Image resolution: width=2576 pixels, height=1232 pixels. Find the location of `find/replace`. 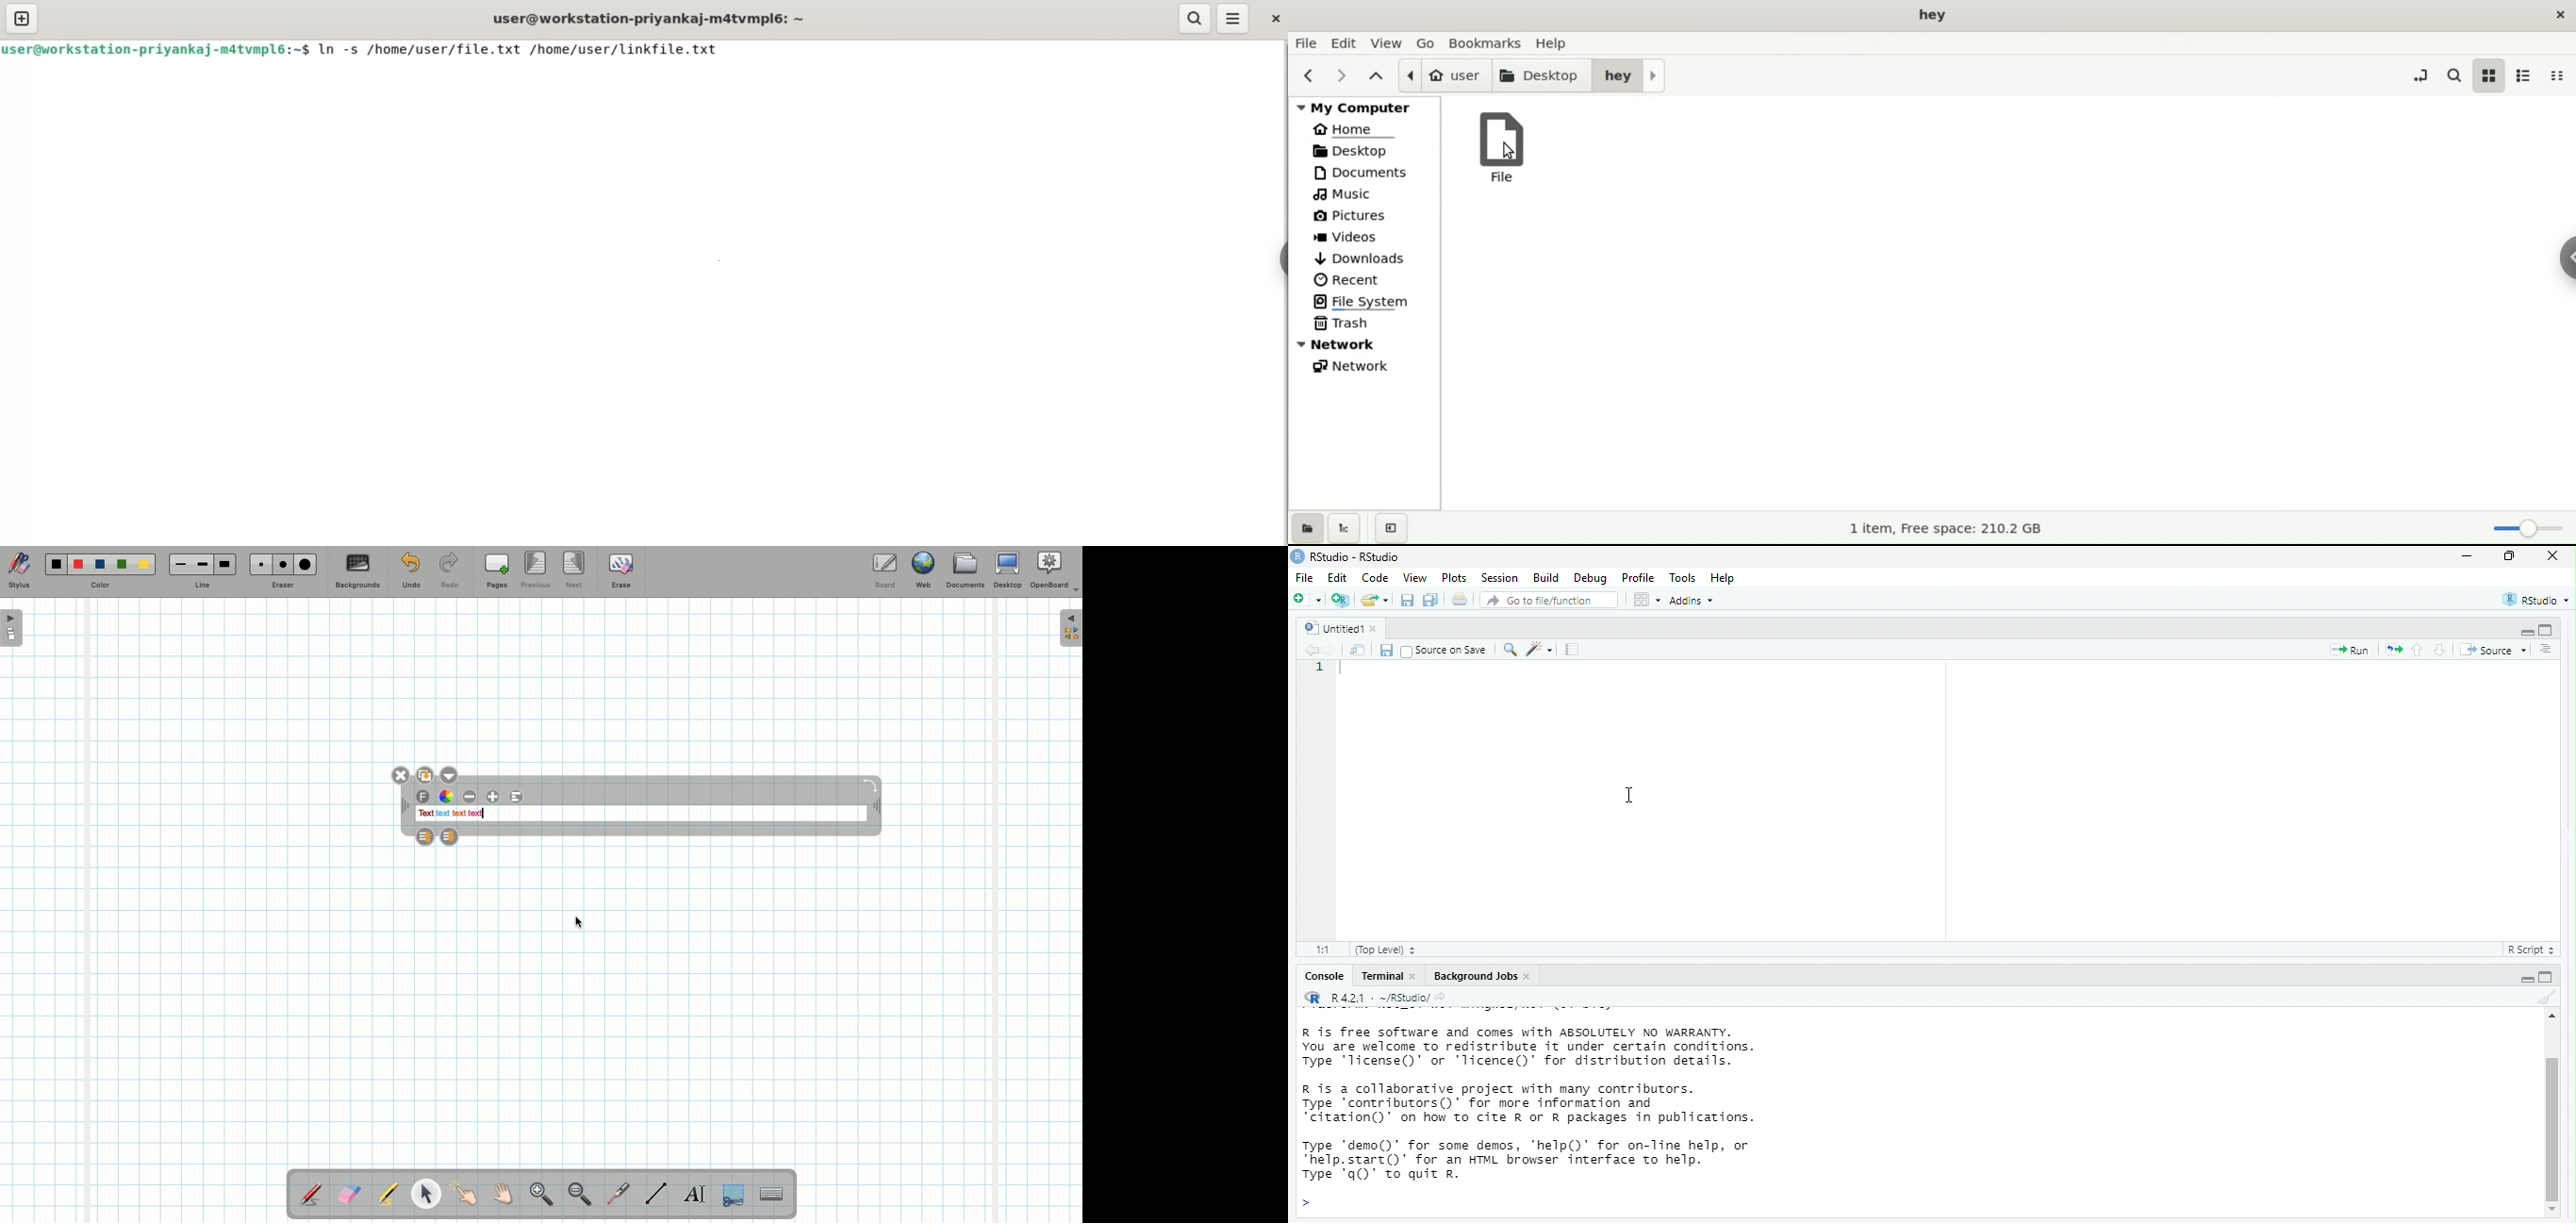

find/replace is located at coordinates (1508, 649).